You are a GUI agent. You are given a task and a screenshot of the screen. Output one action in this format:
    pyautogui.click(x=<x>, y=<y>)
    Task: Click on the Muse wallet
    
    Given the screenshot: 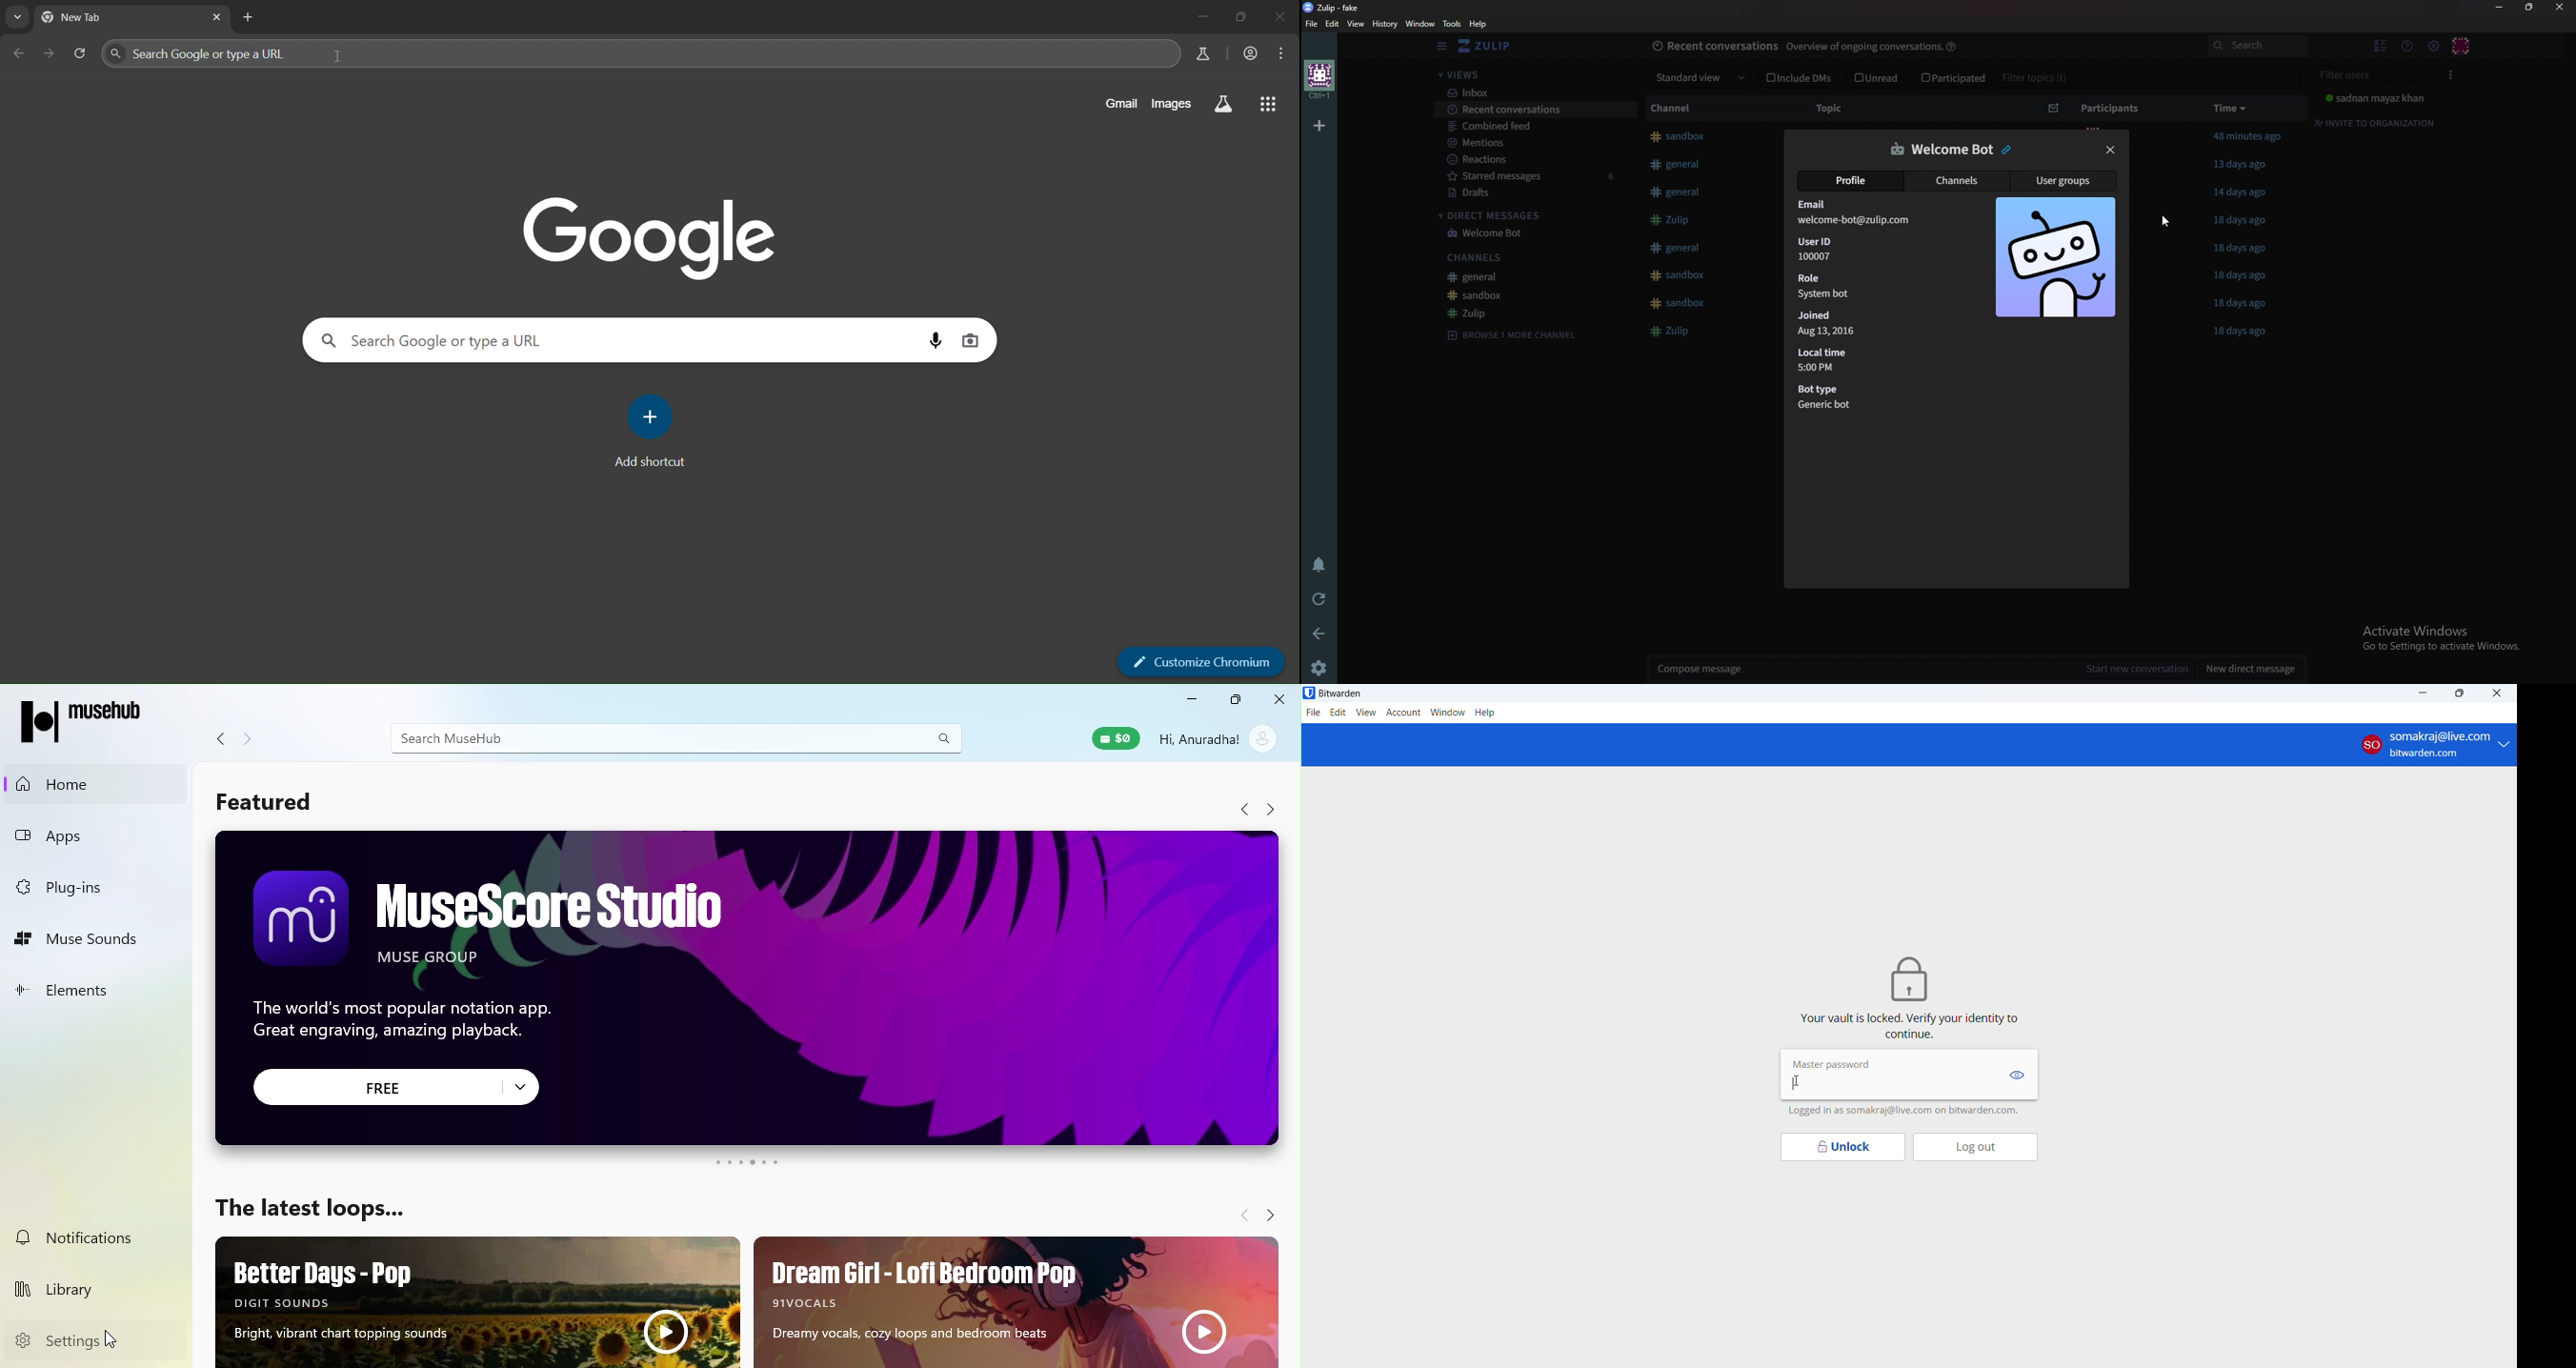 What is the action you would take?
    pyautogui.click(x=1113, y=738)
    